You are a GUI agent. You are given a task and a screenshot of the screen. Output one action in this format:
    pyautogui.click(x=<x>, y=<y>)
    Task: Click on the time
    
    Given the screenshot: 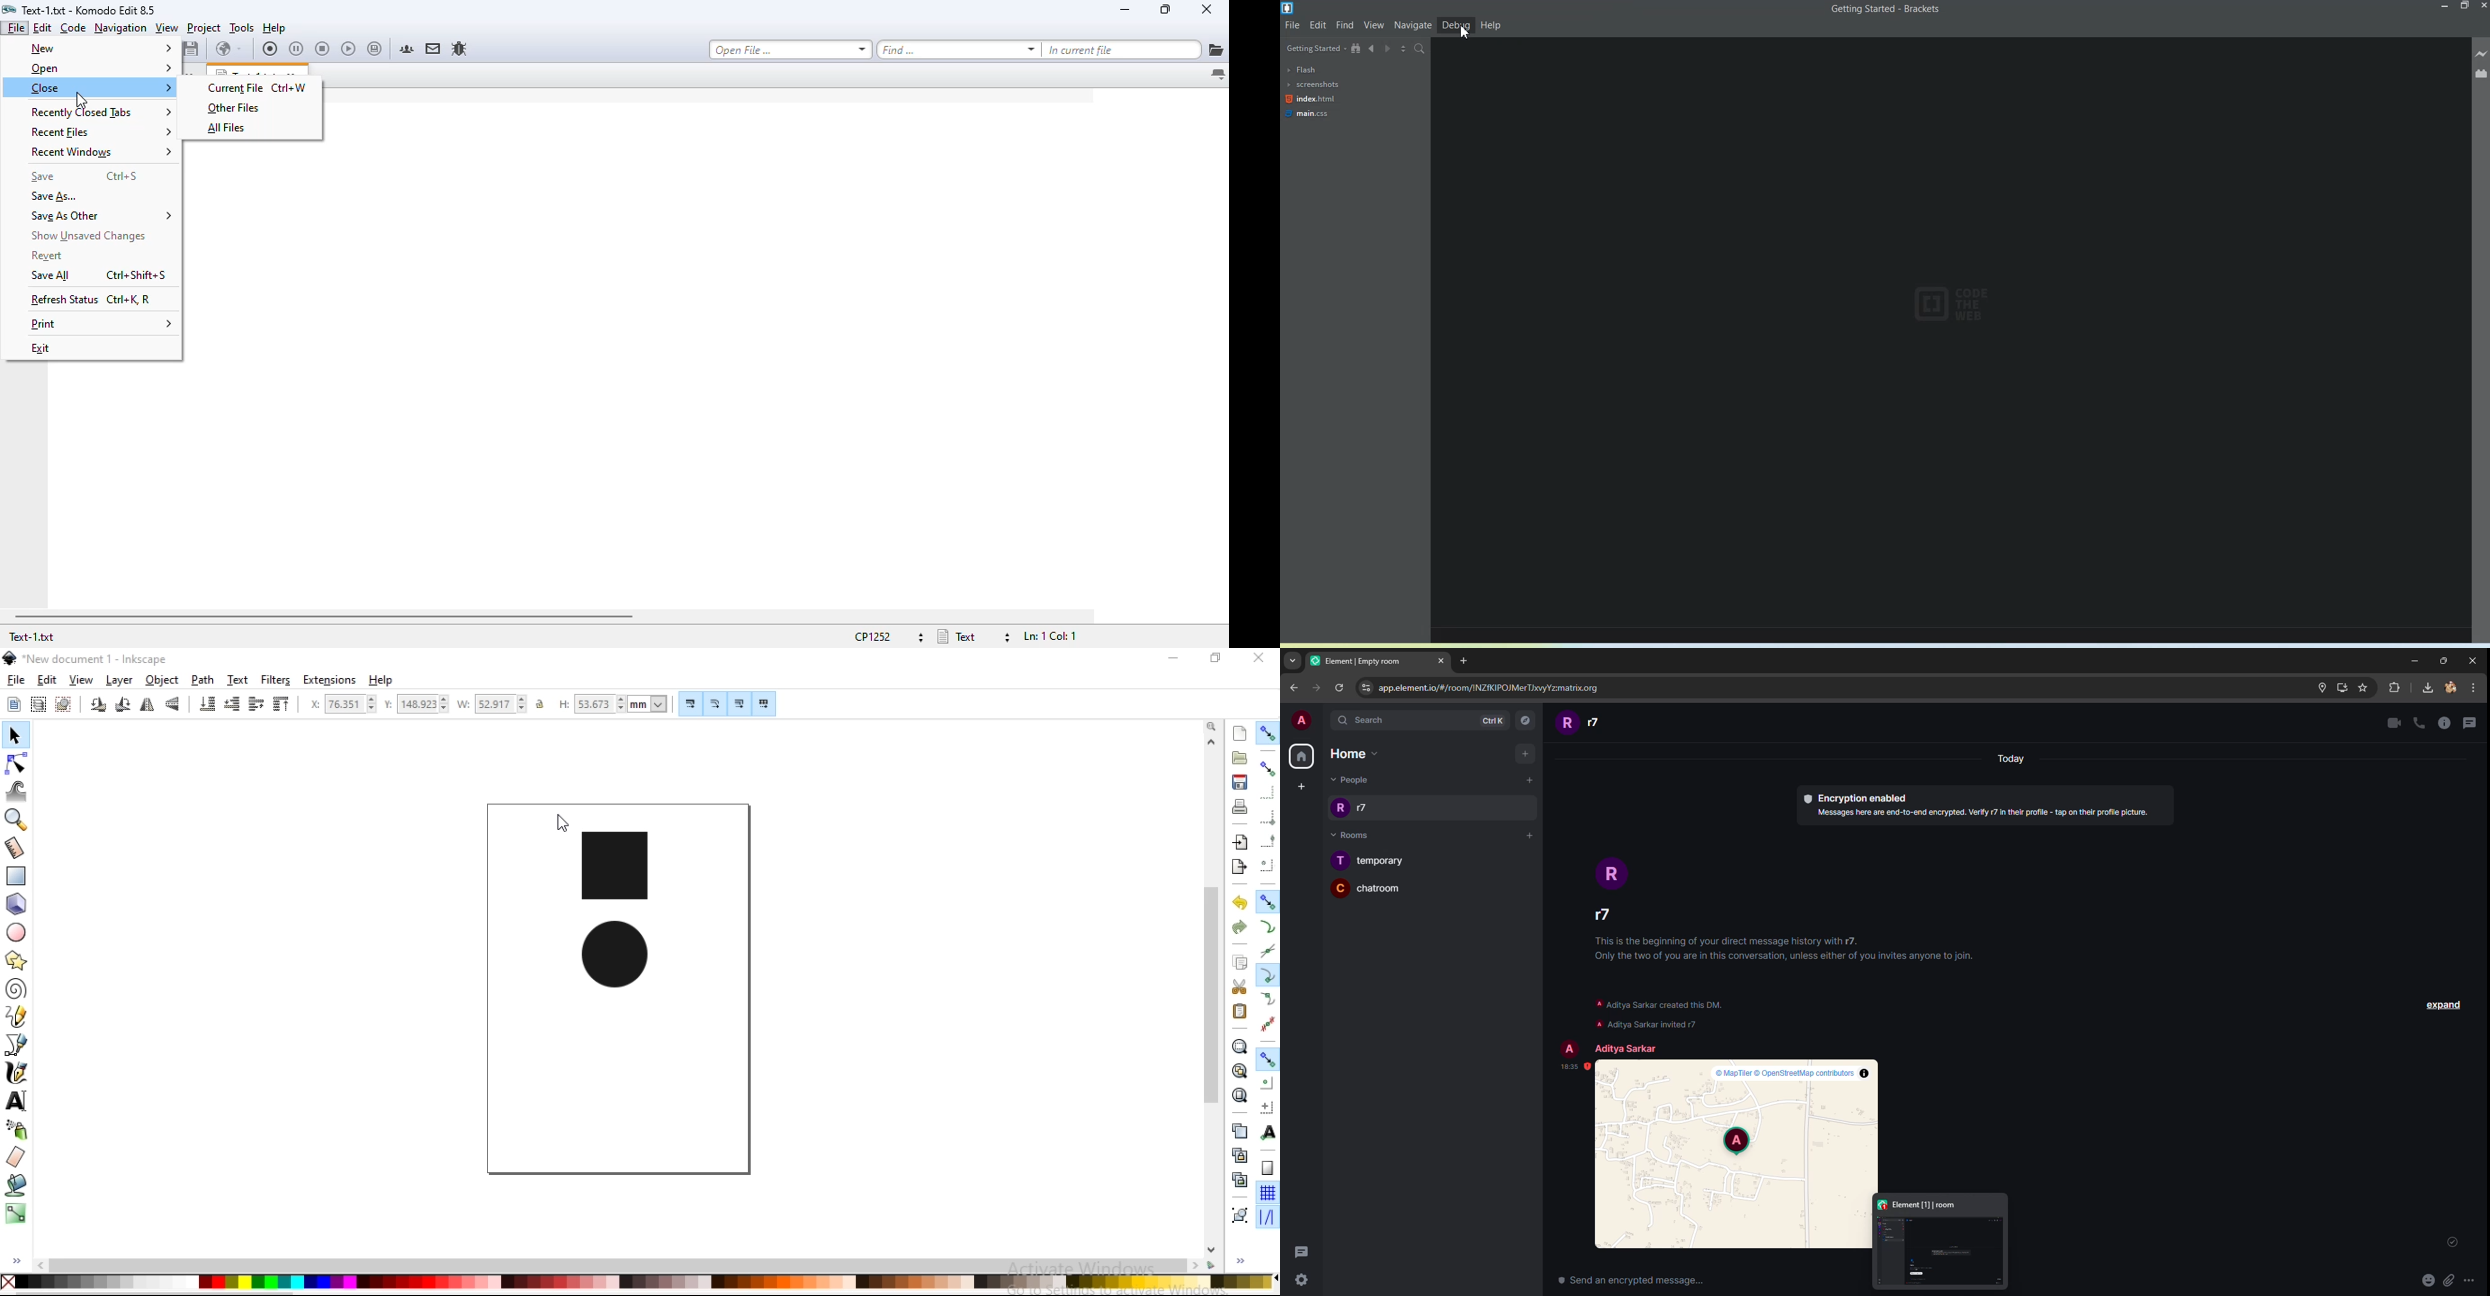 What is the action you would take?
    pyautogui.click(x=1566, y=1066)
    